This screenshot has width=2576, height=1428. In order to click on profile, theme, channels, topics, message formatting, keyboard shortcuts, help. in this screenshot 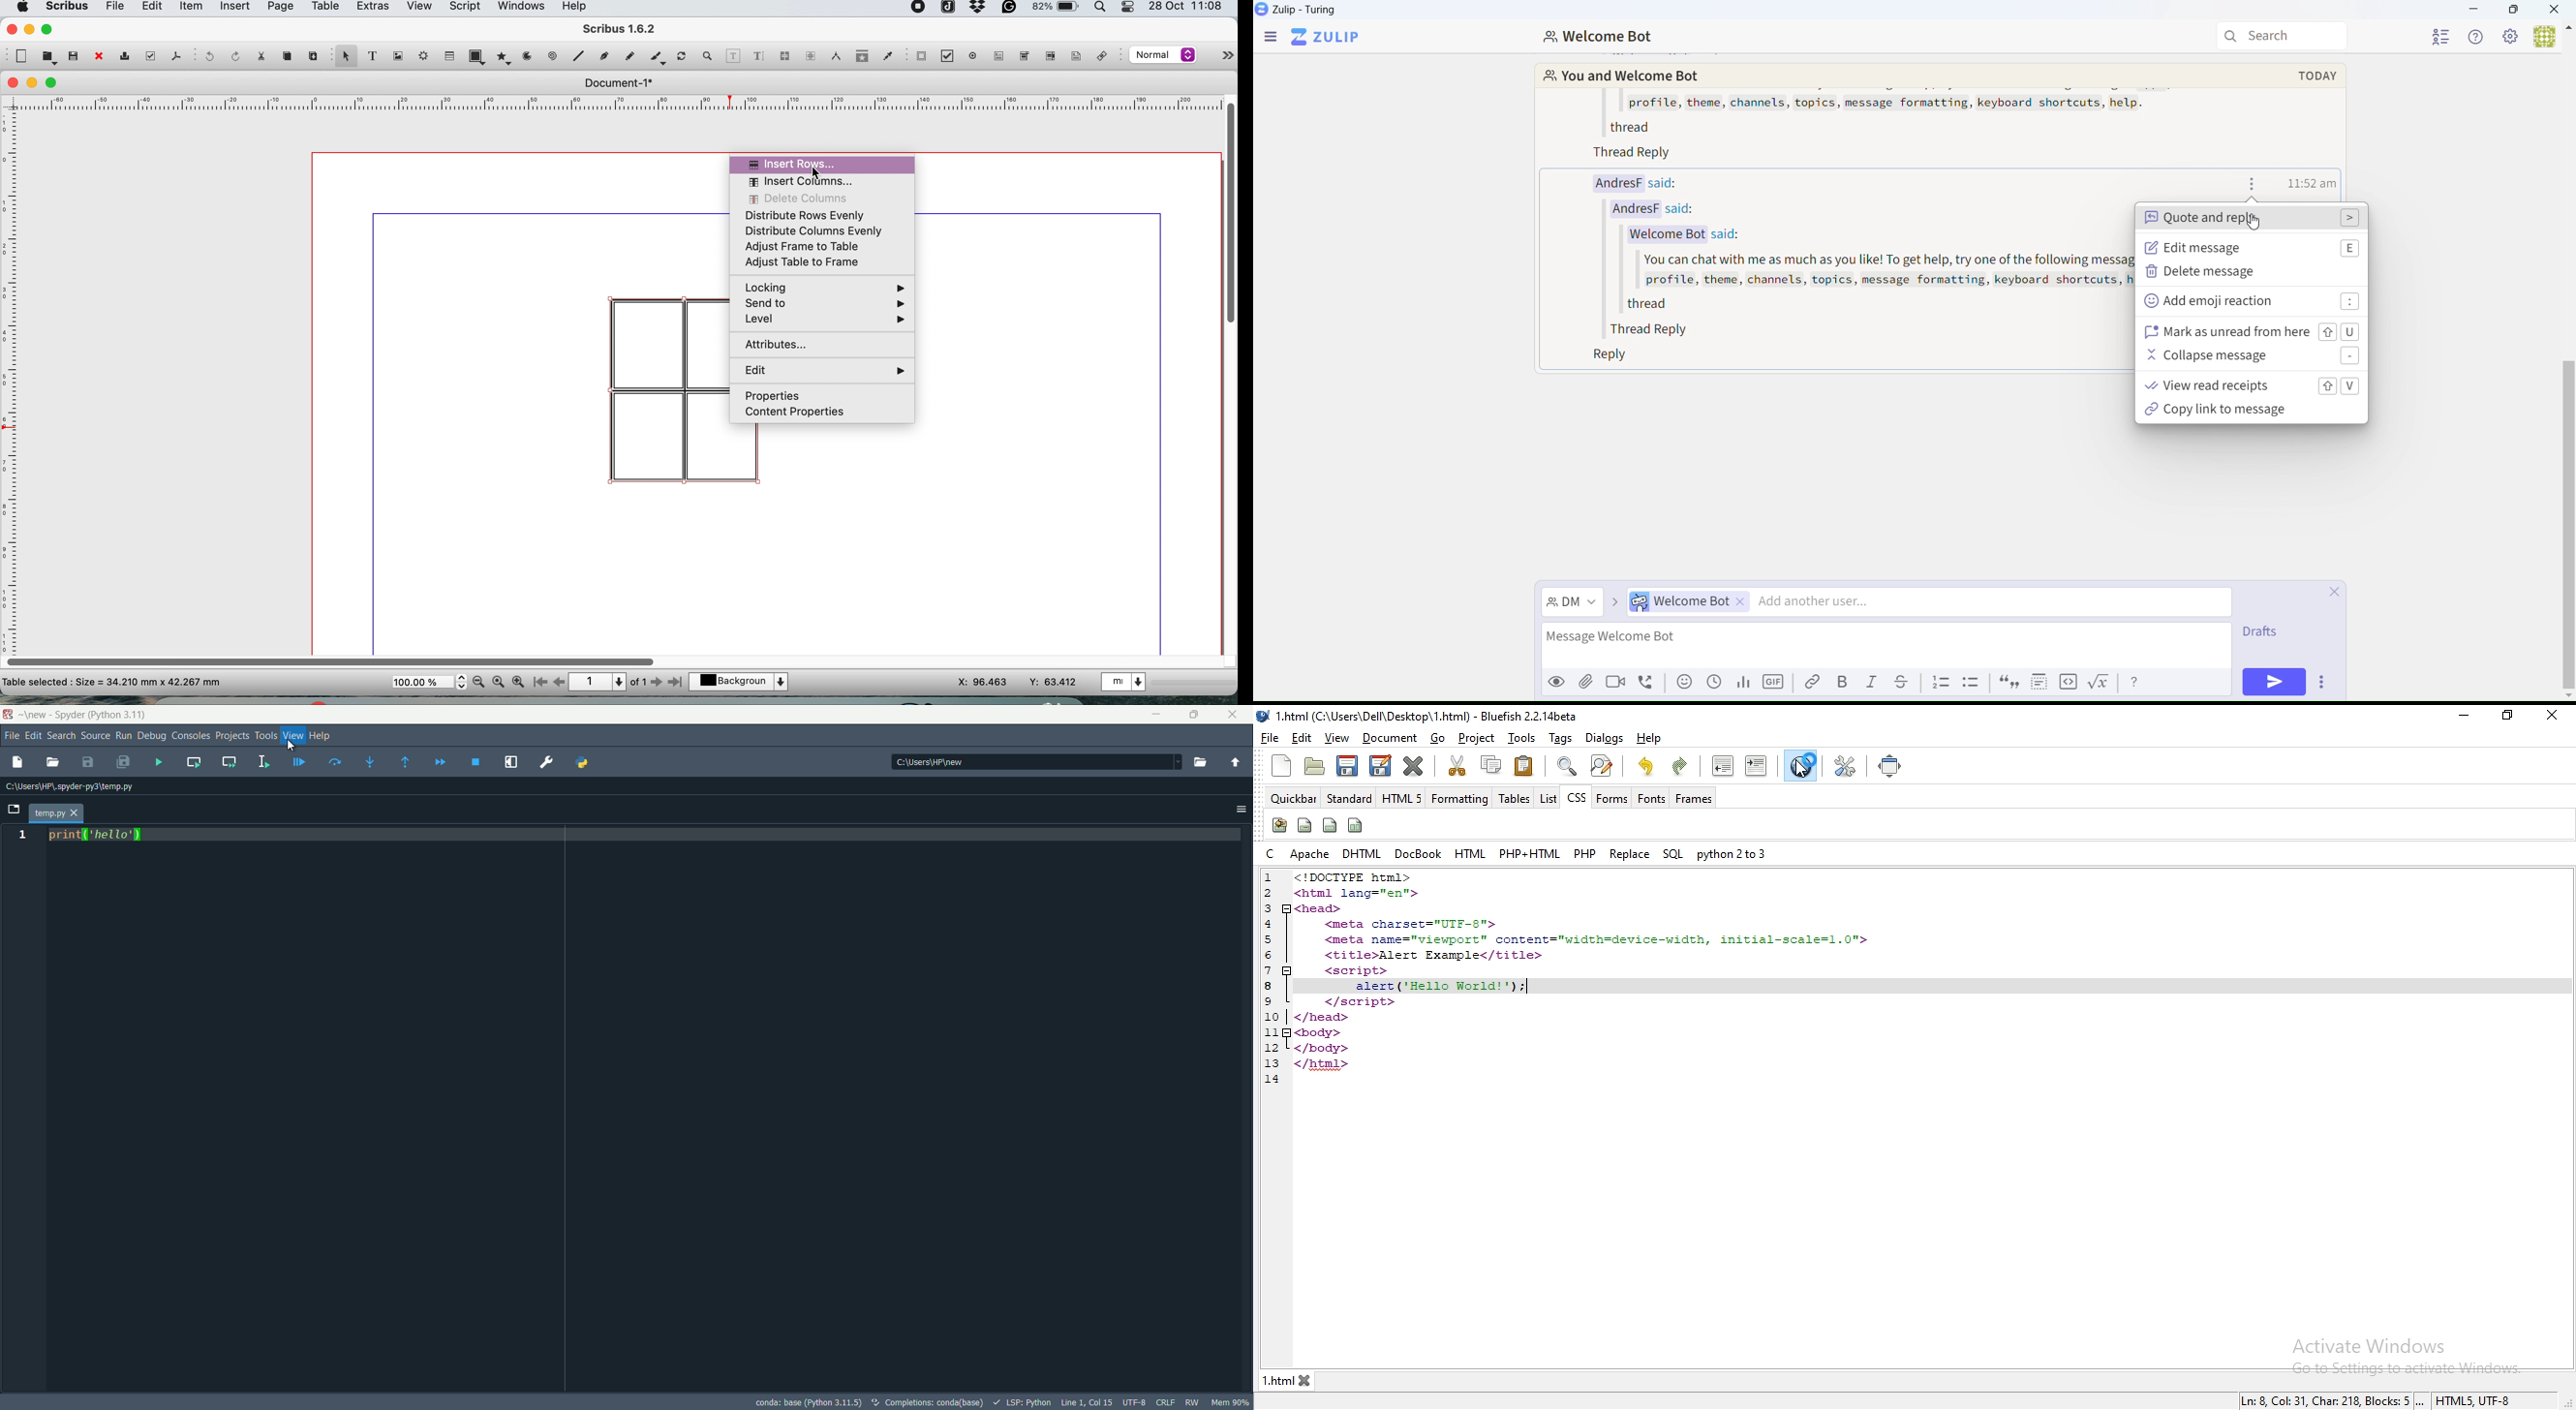, I will do `click(1896, 103)`.